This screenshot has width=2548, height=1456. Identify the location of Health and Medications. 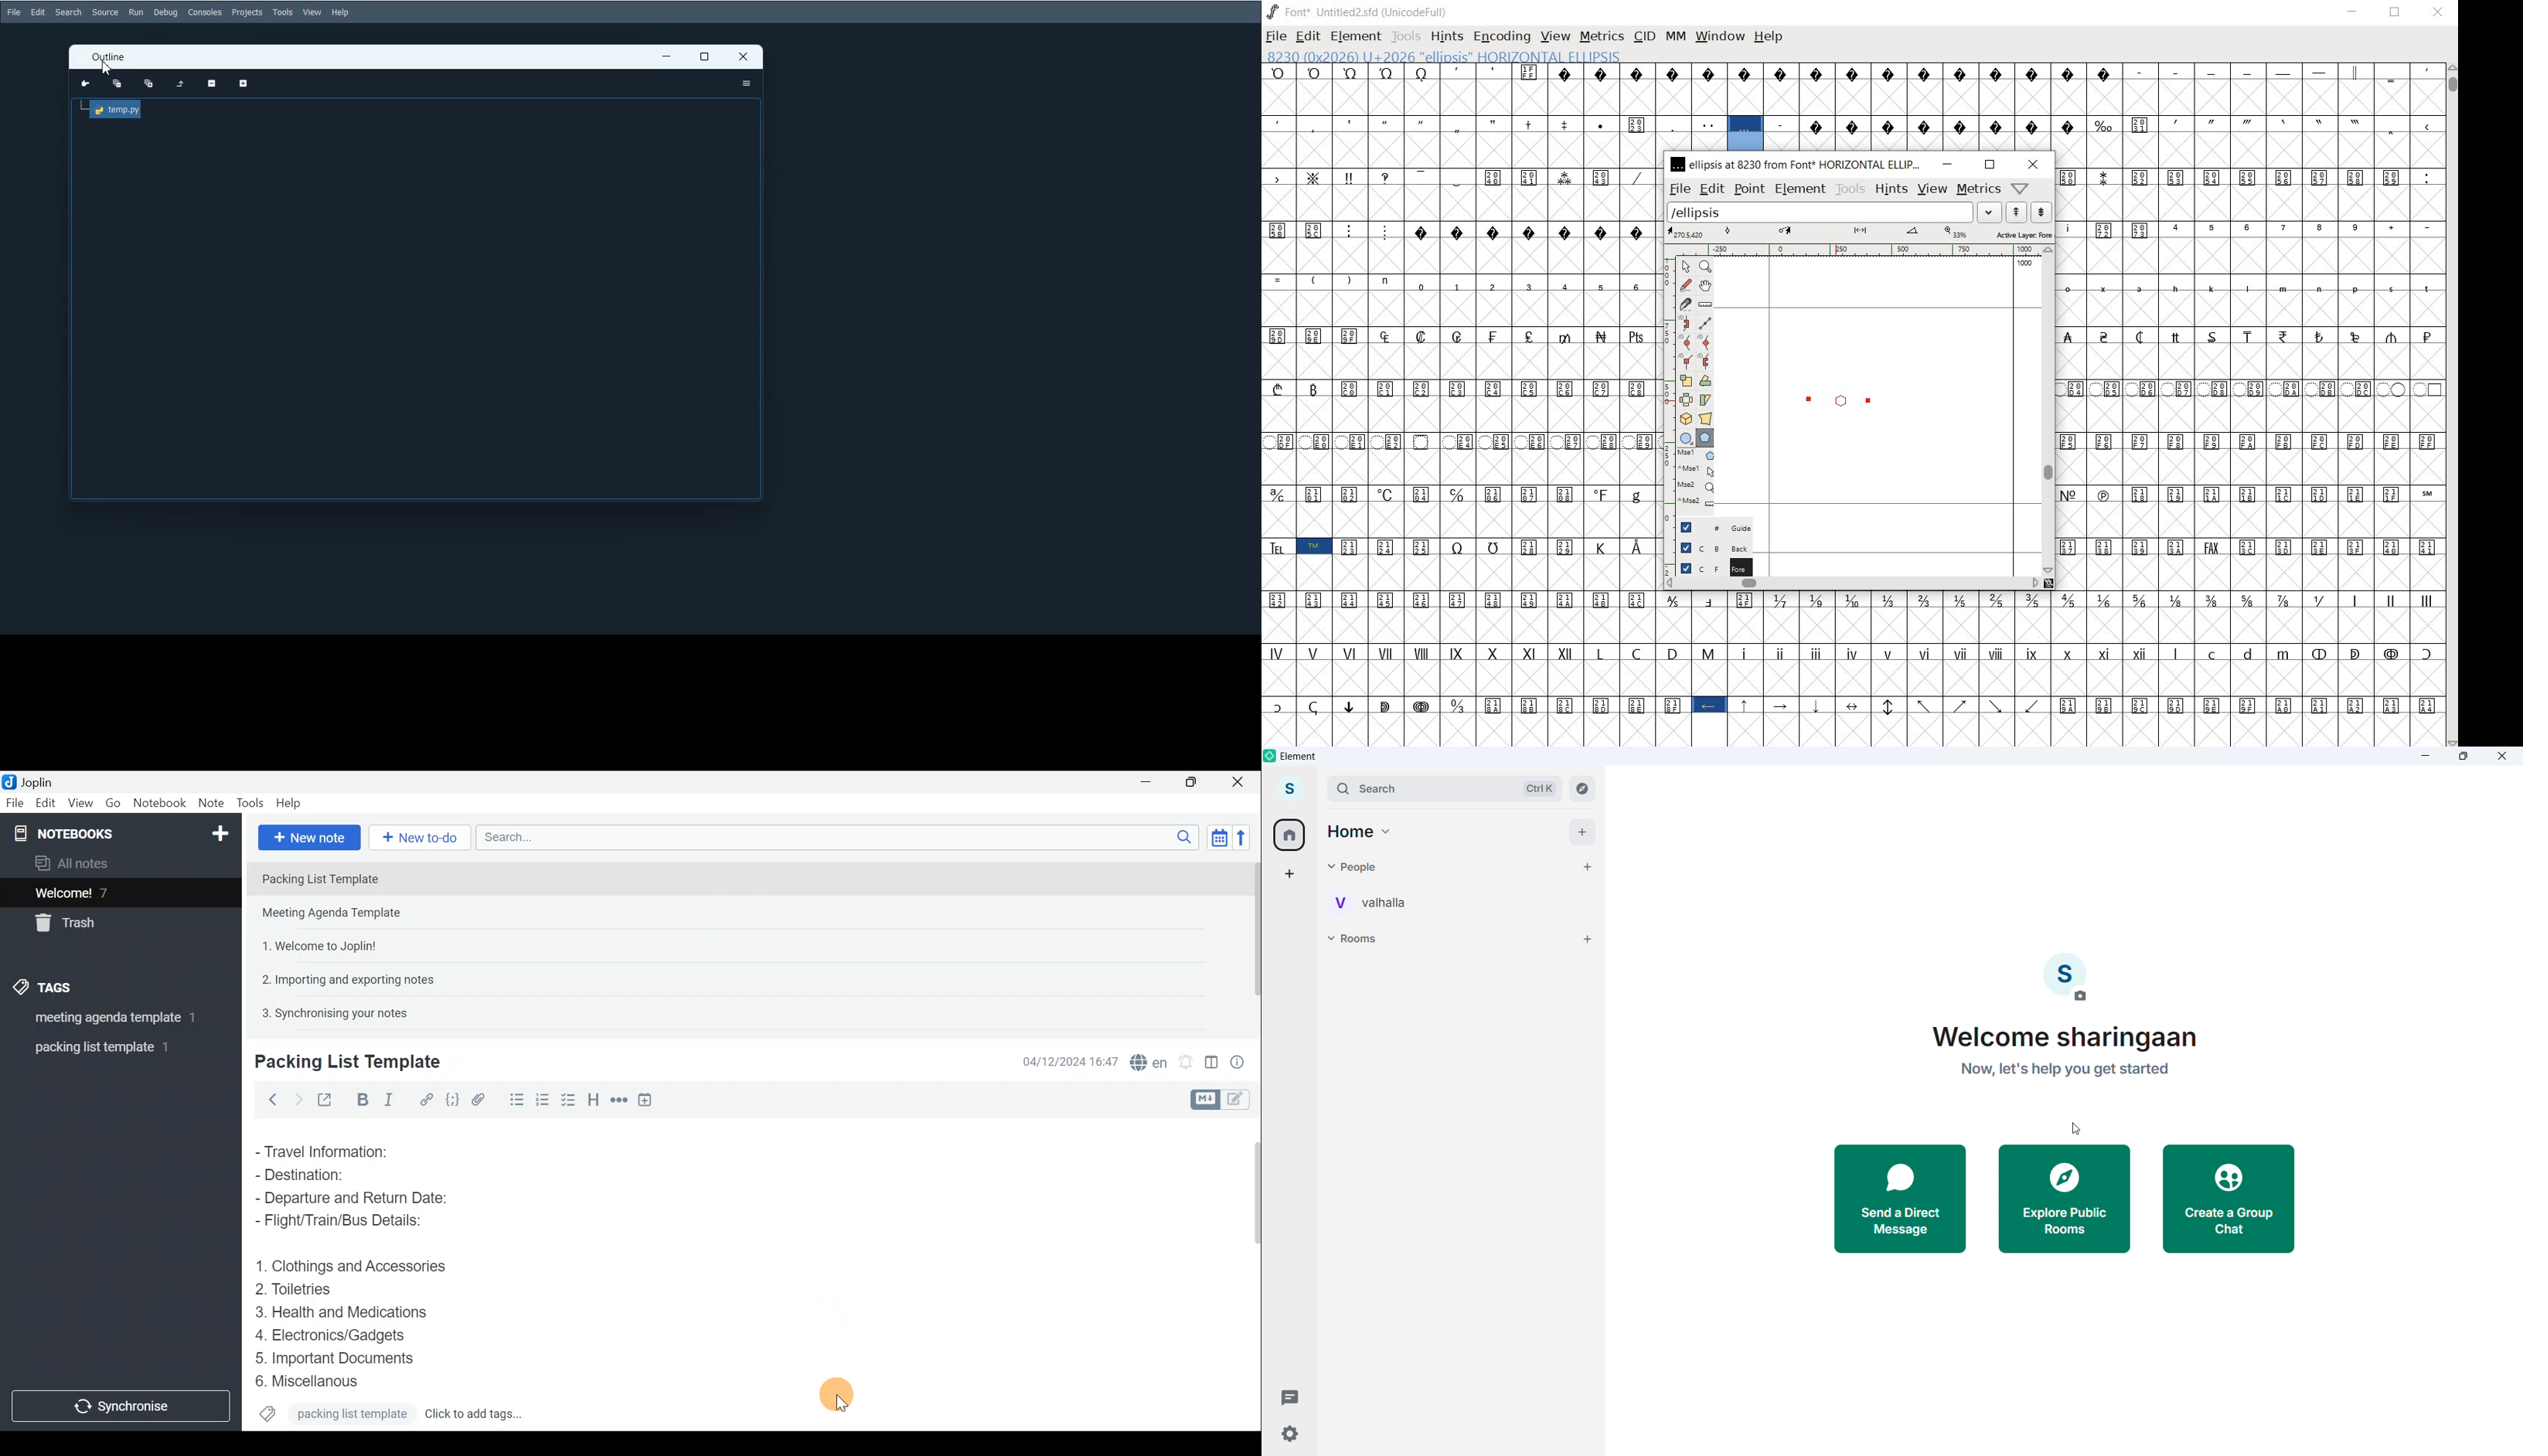
(350, 1313).